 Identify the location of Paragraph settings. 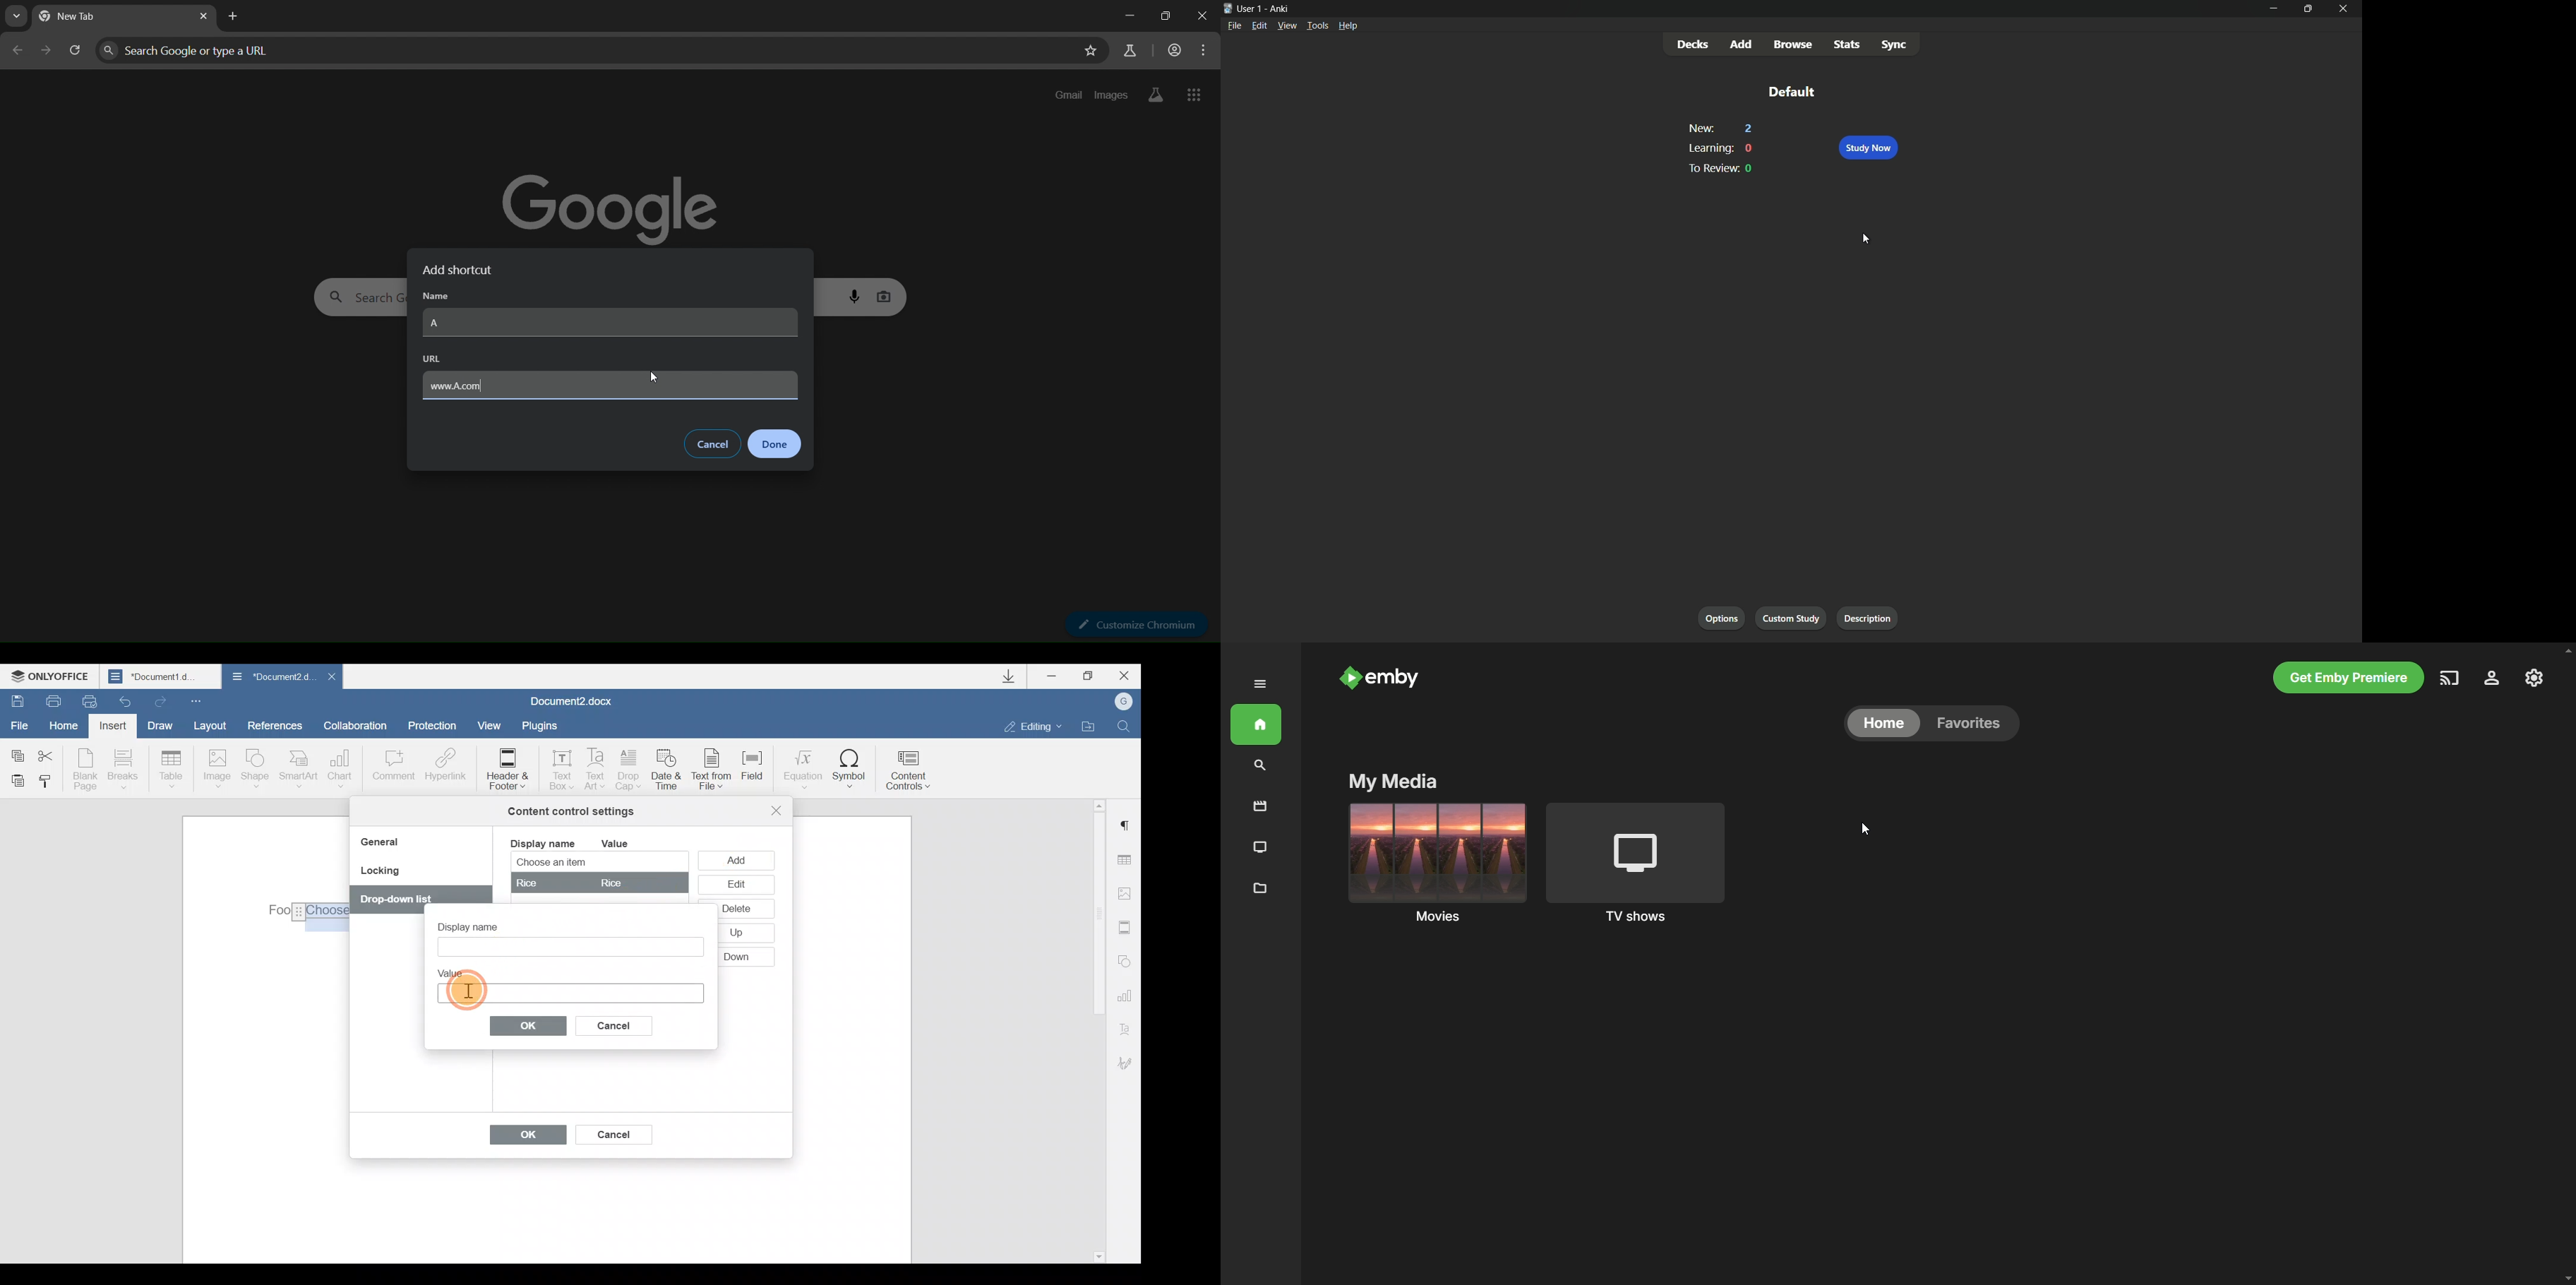
(1127, 826).